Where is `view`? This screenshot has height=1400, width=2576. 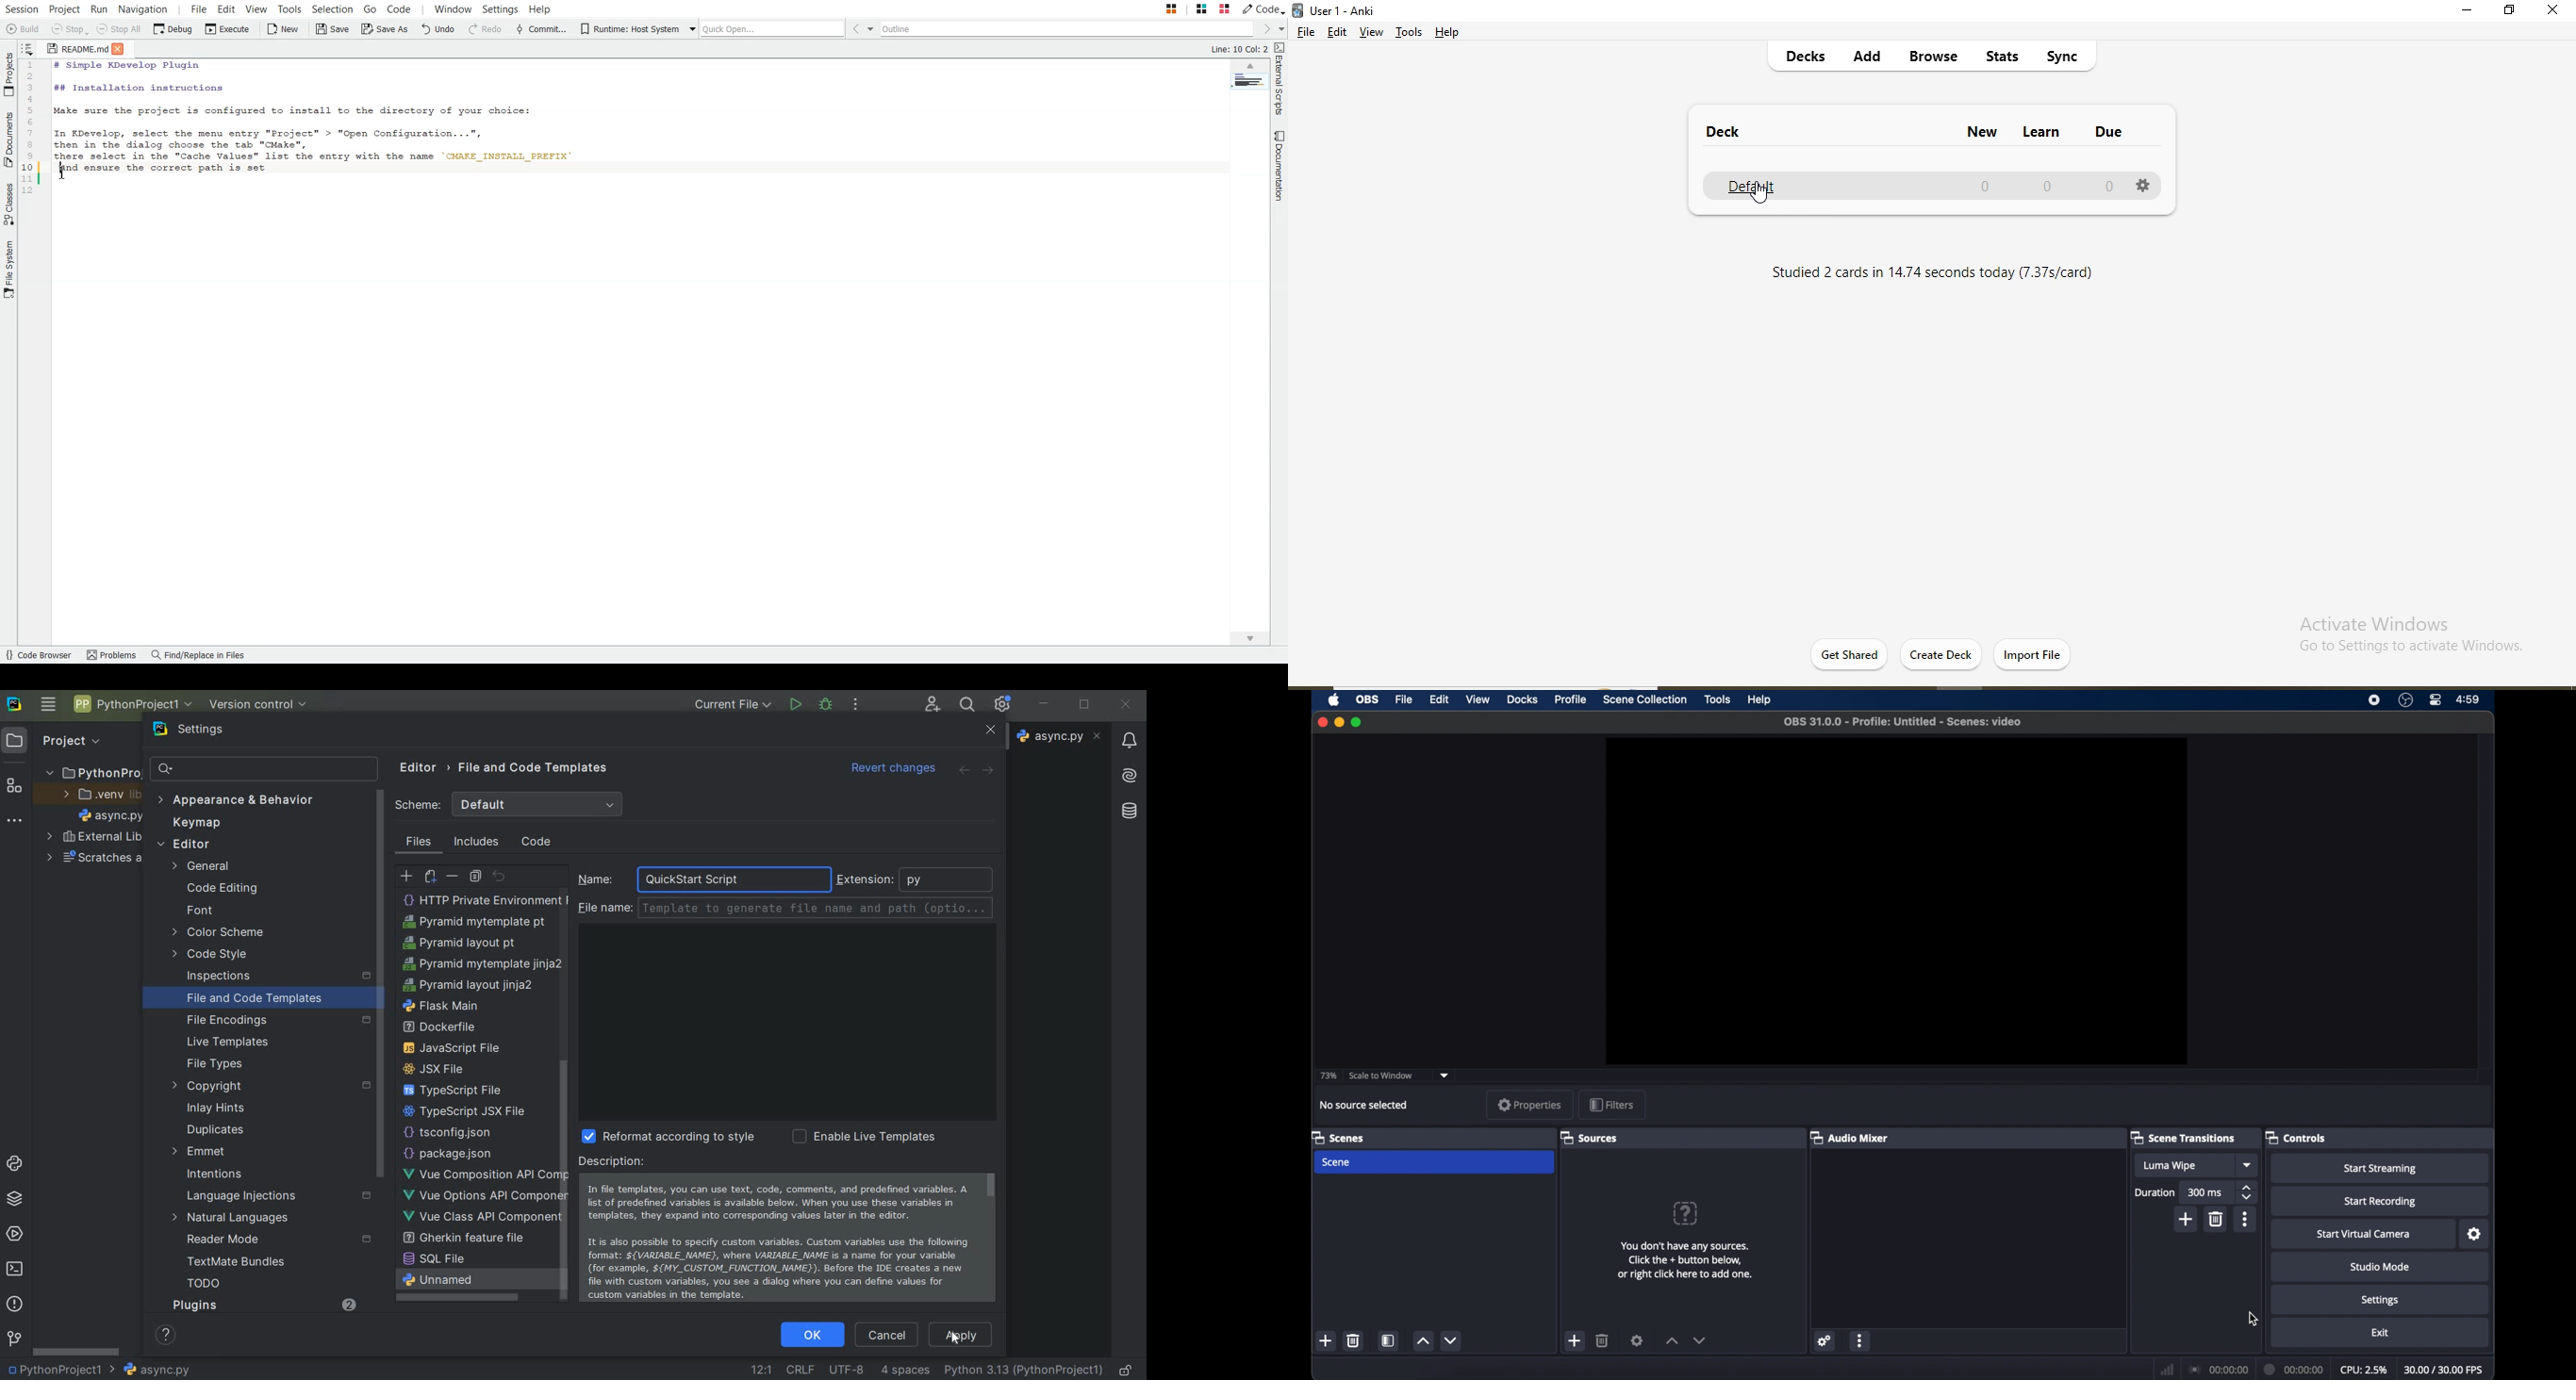 view is located at coordinates (1371, 34).